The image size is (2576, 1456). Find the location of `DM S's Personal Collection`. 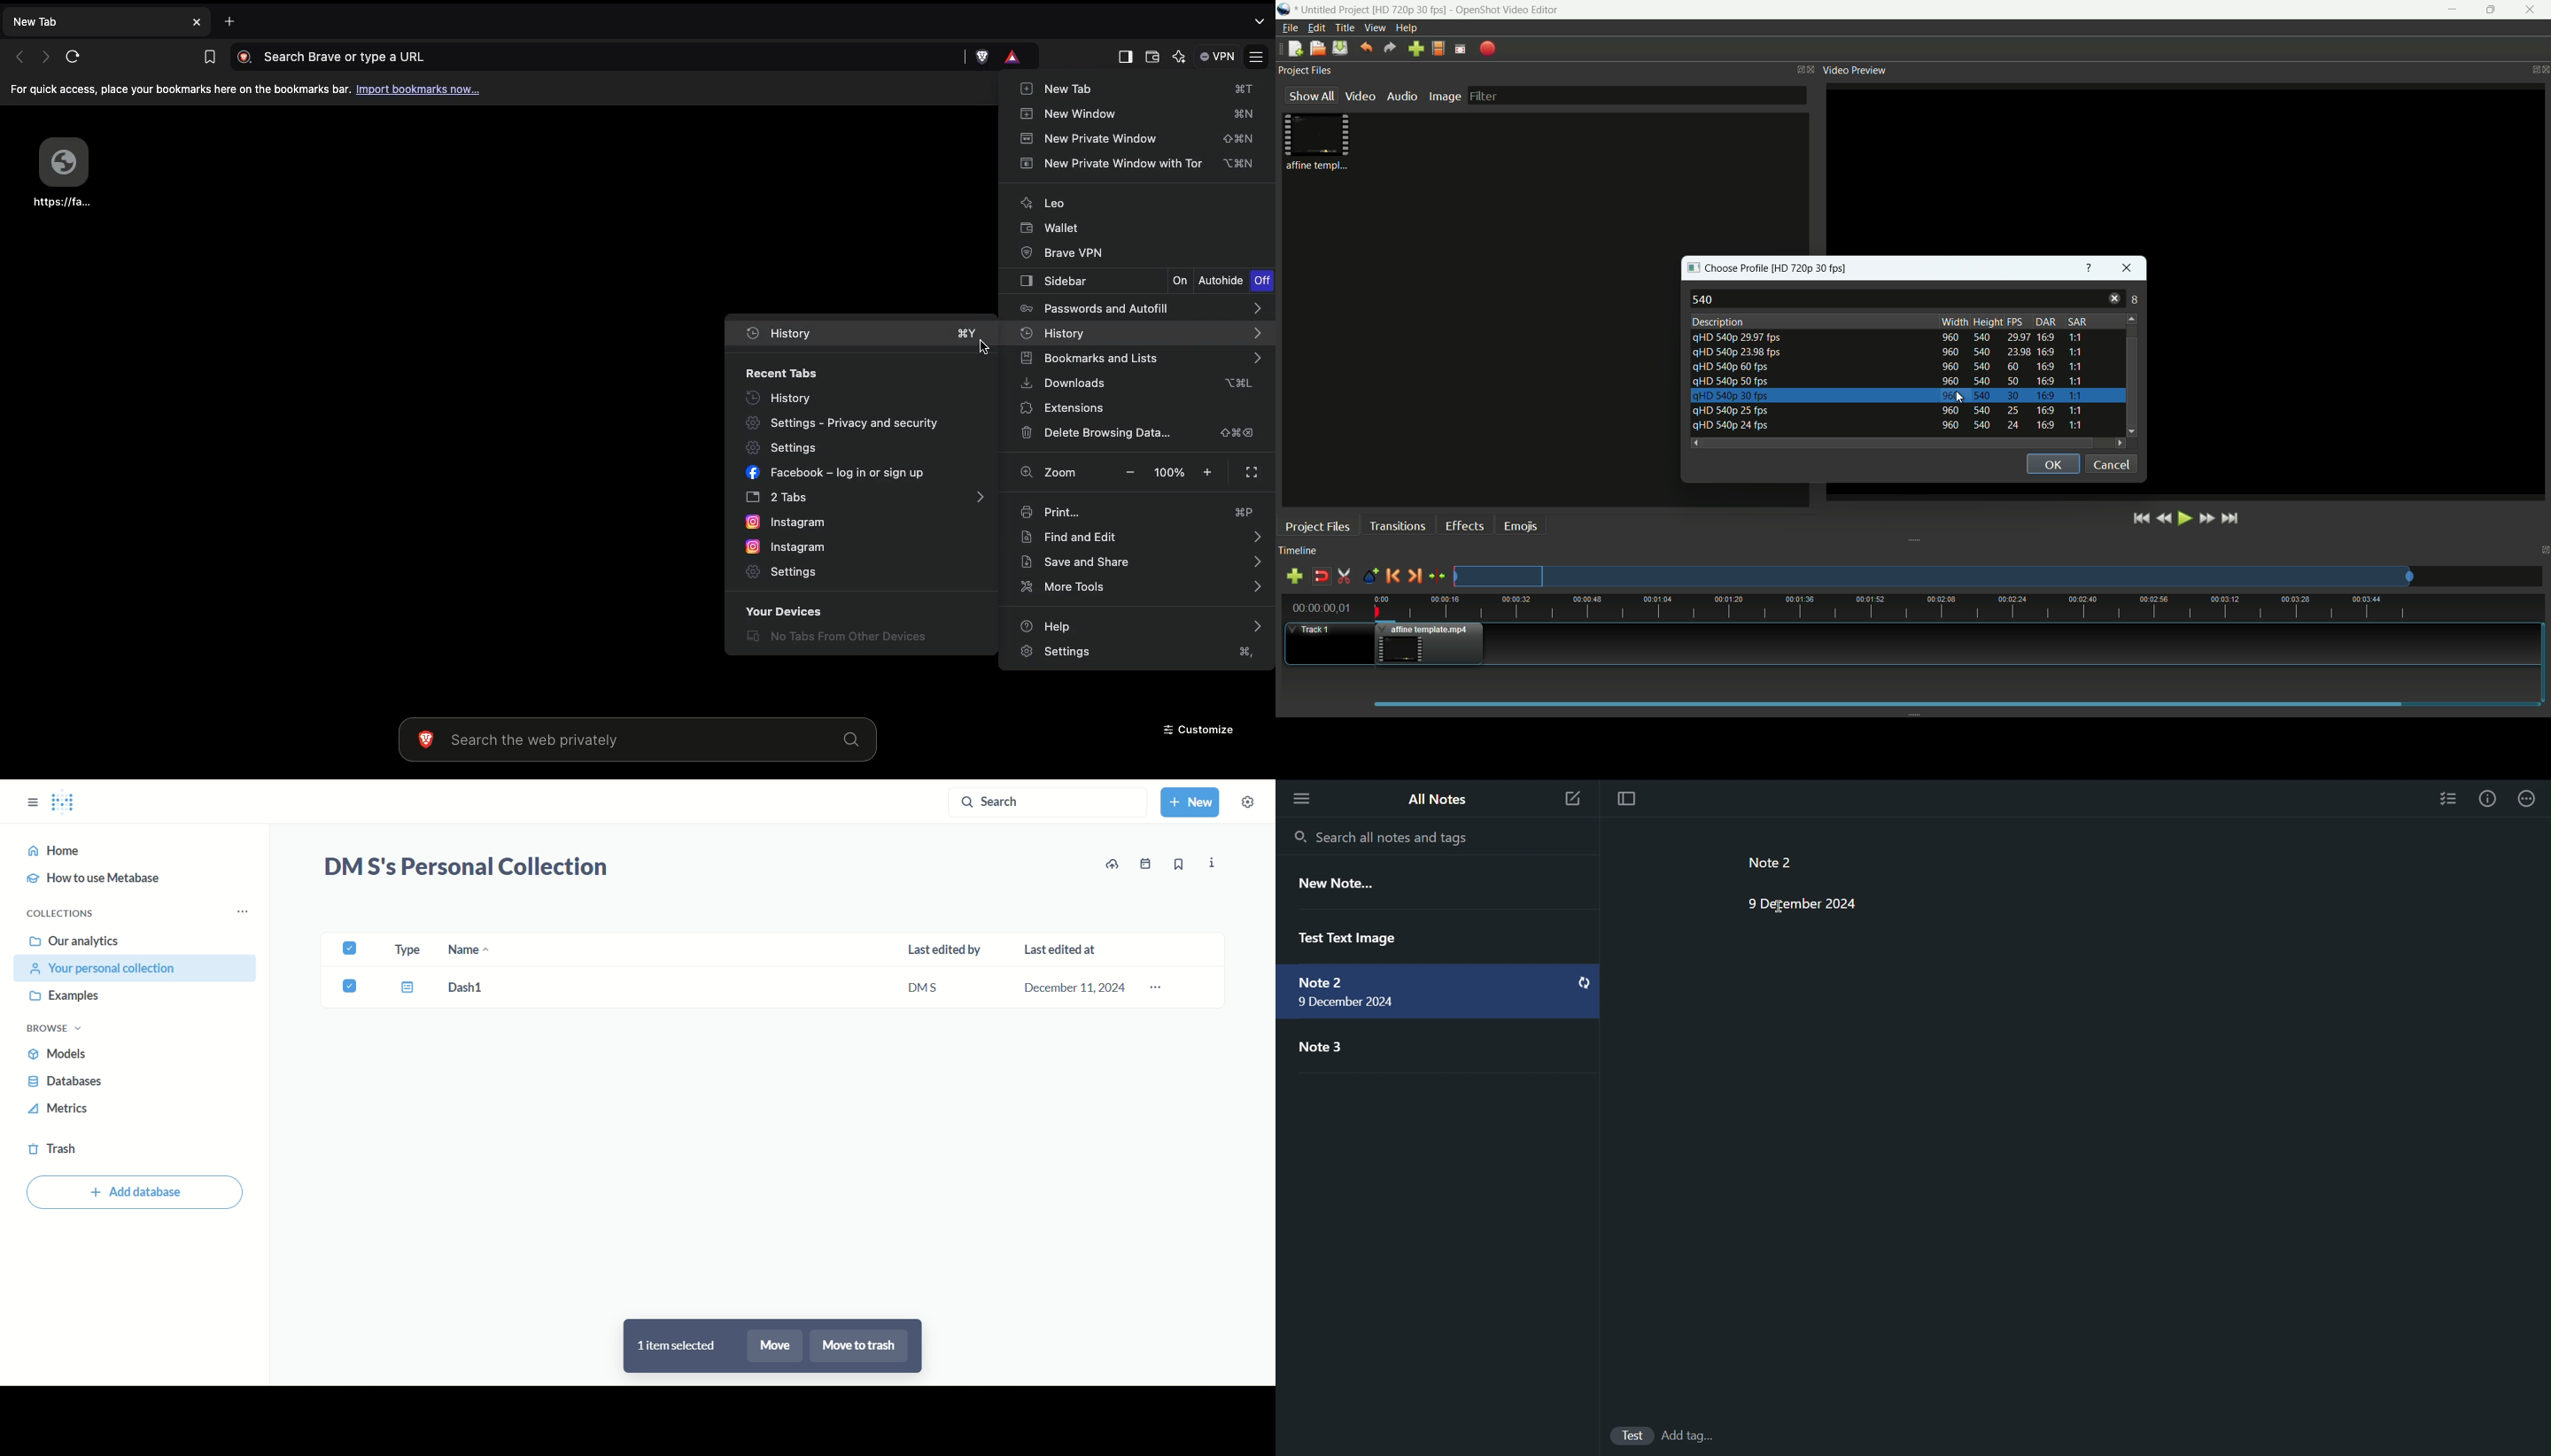

DM S's Personal Collection is located at coordinates (466, 866).